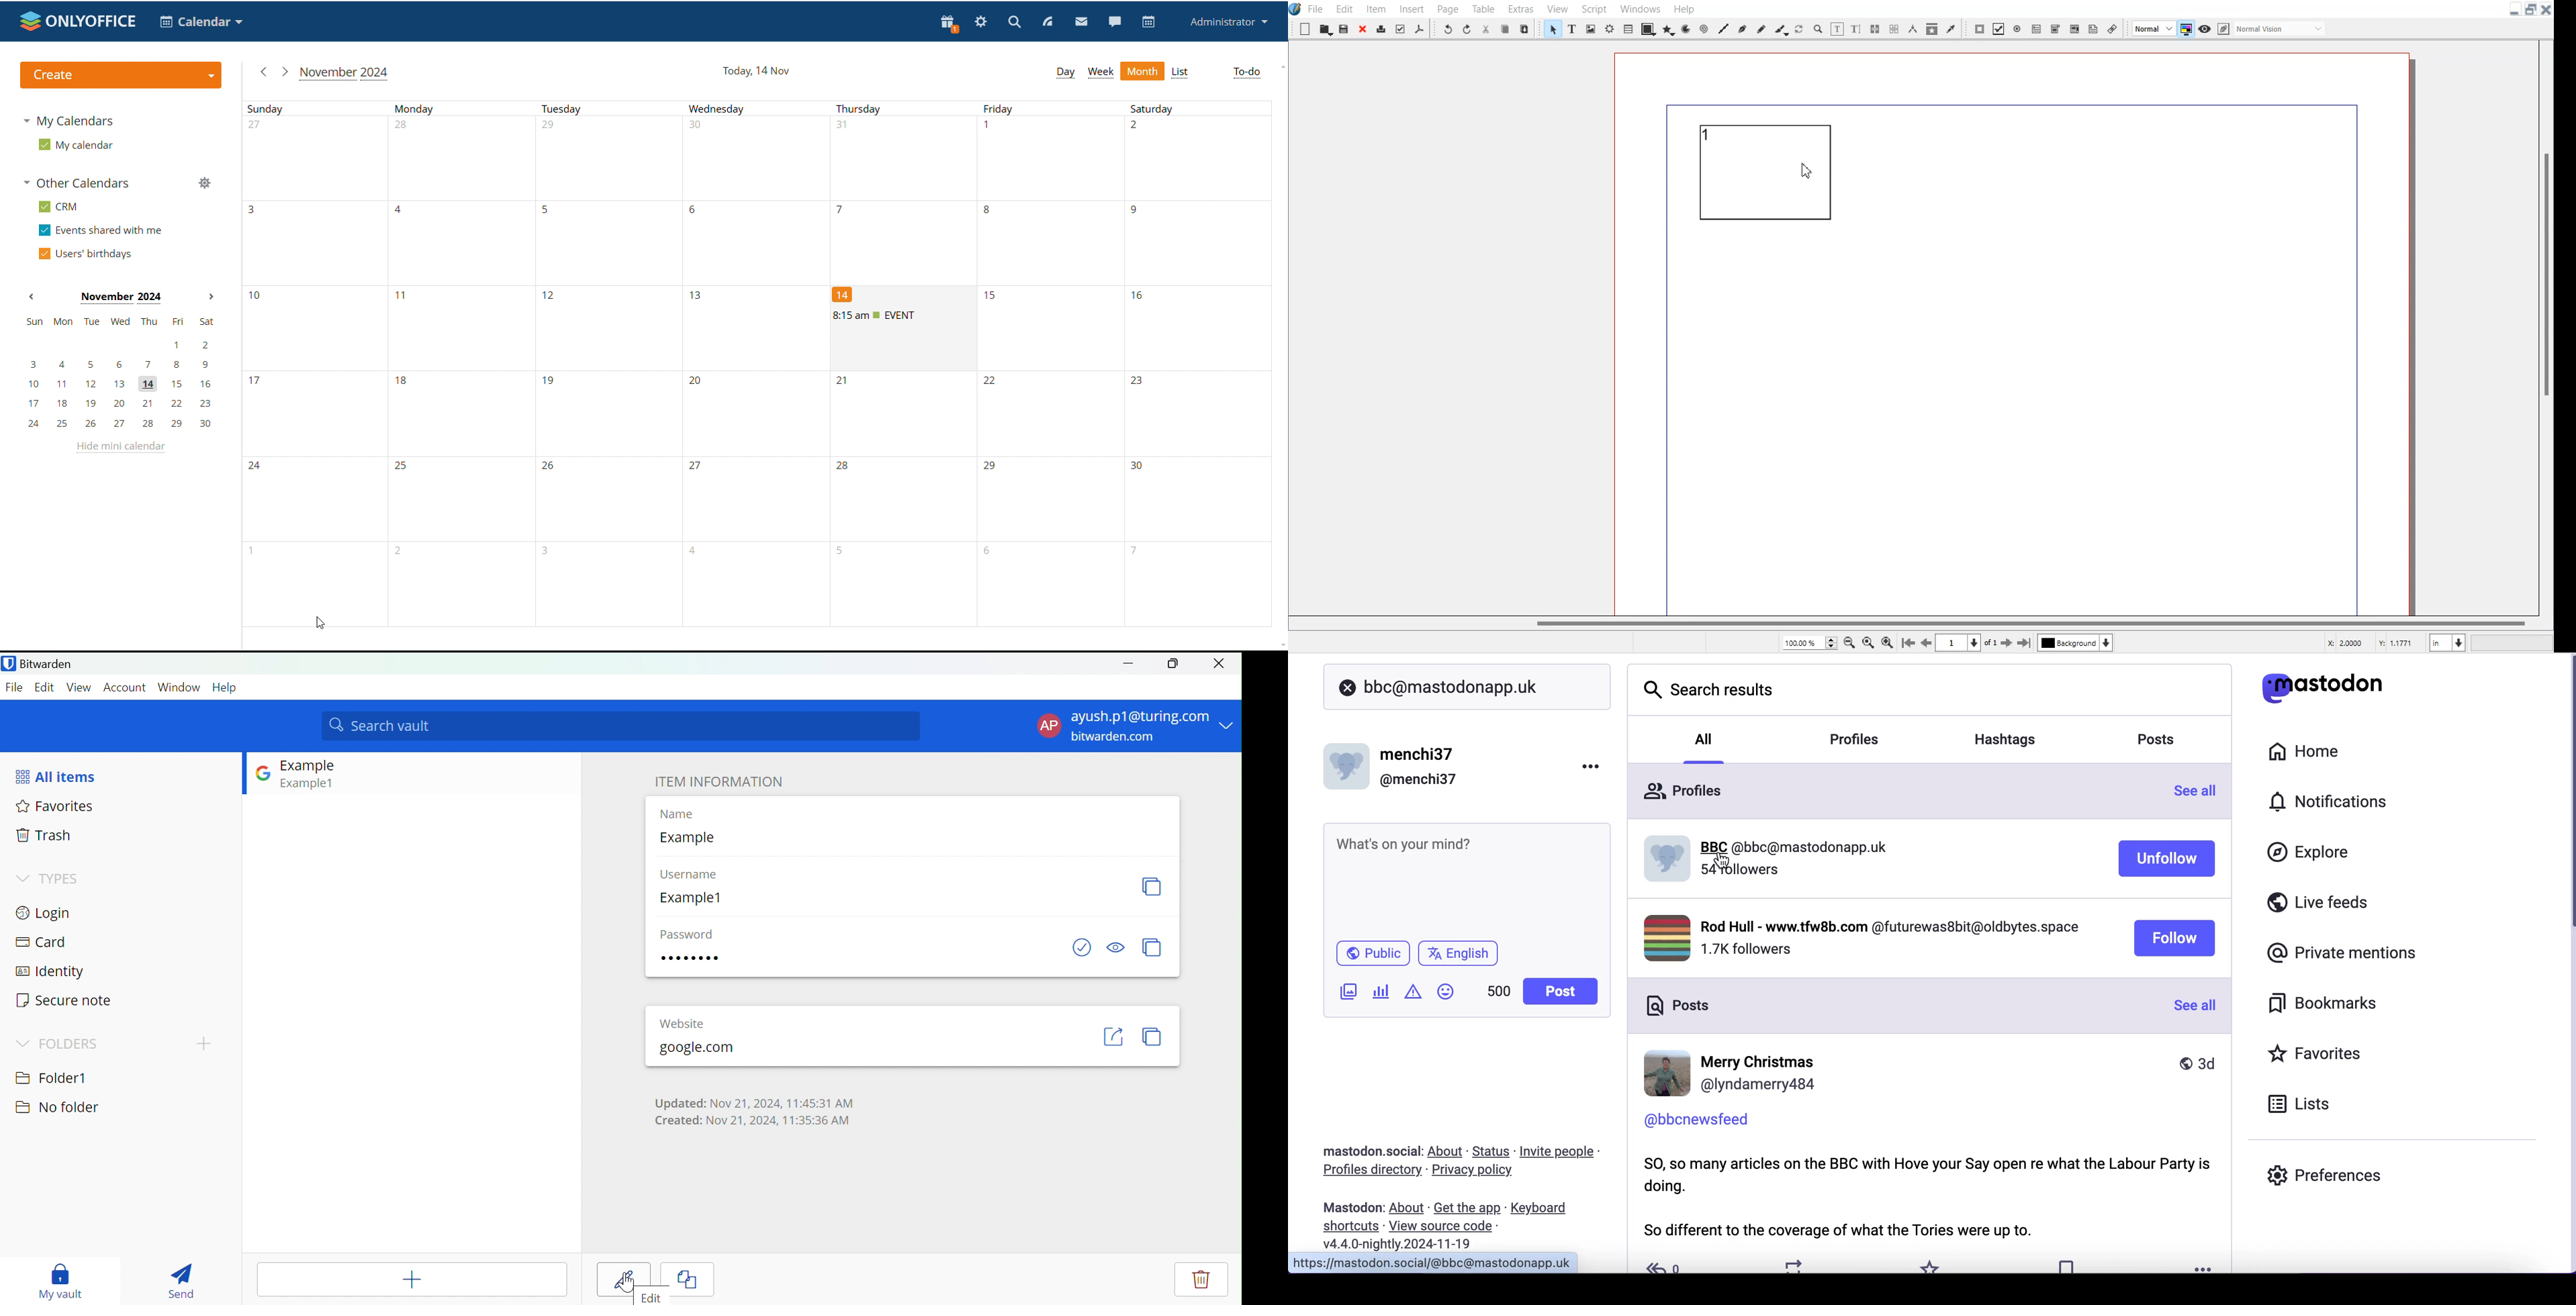 The height and width of the screenshot is (1316, 2576). I want to click on Edit, so click(653, 1297).